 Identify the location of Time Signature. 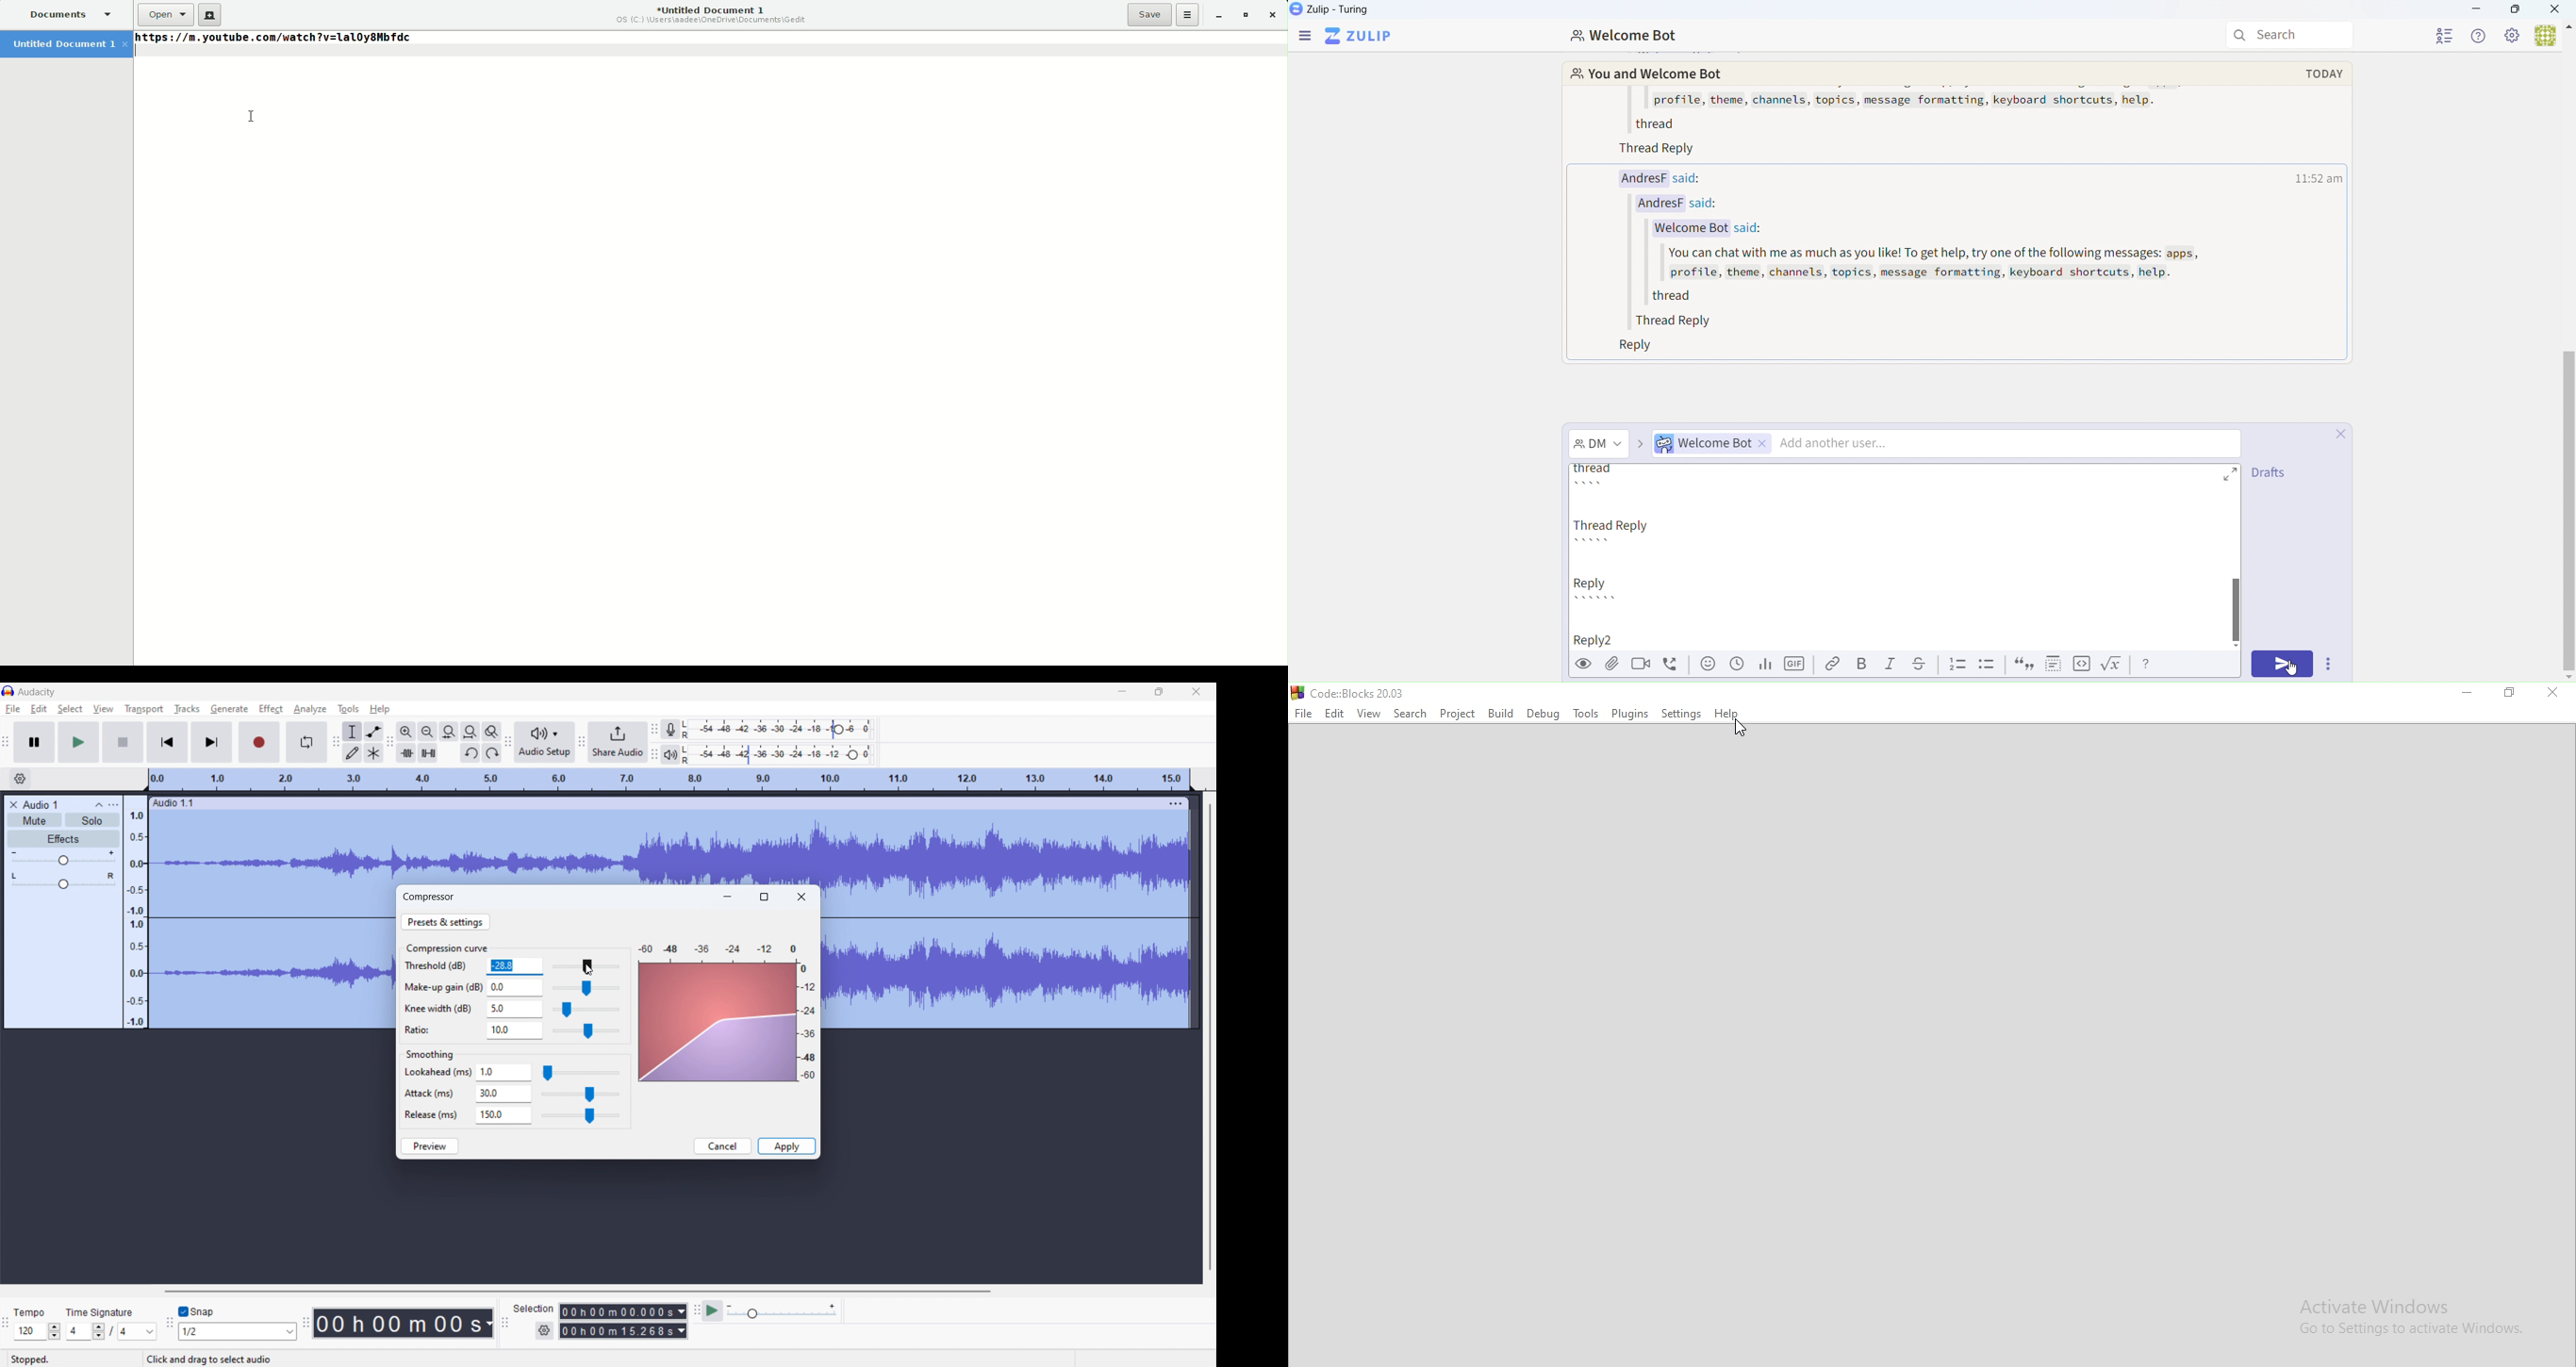
(101, 1309).